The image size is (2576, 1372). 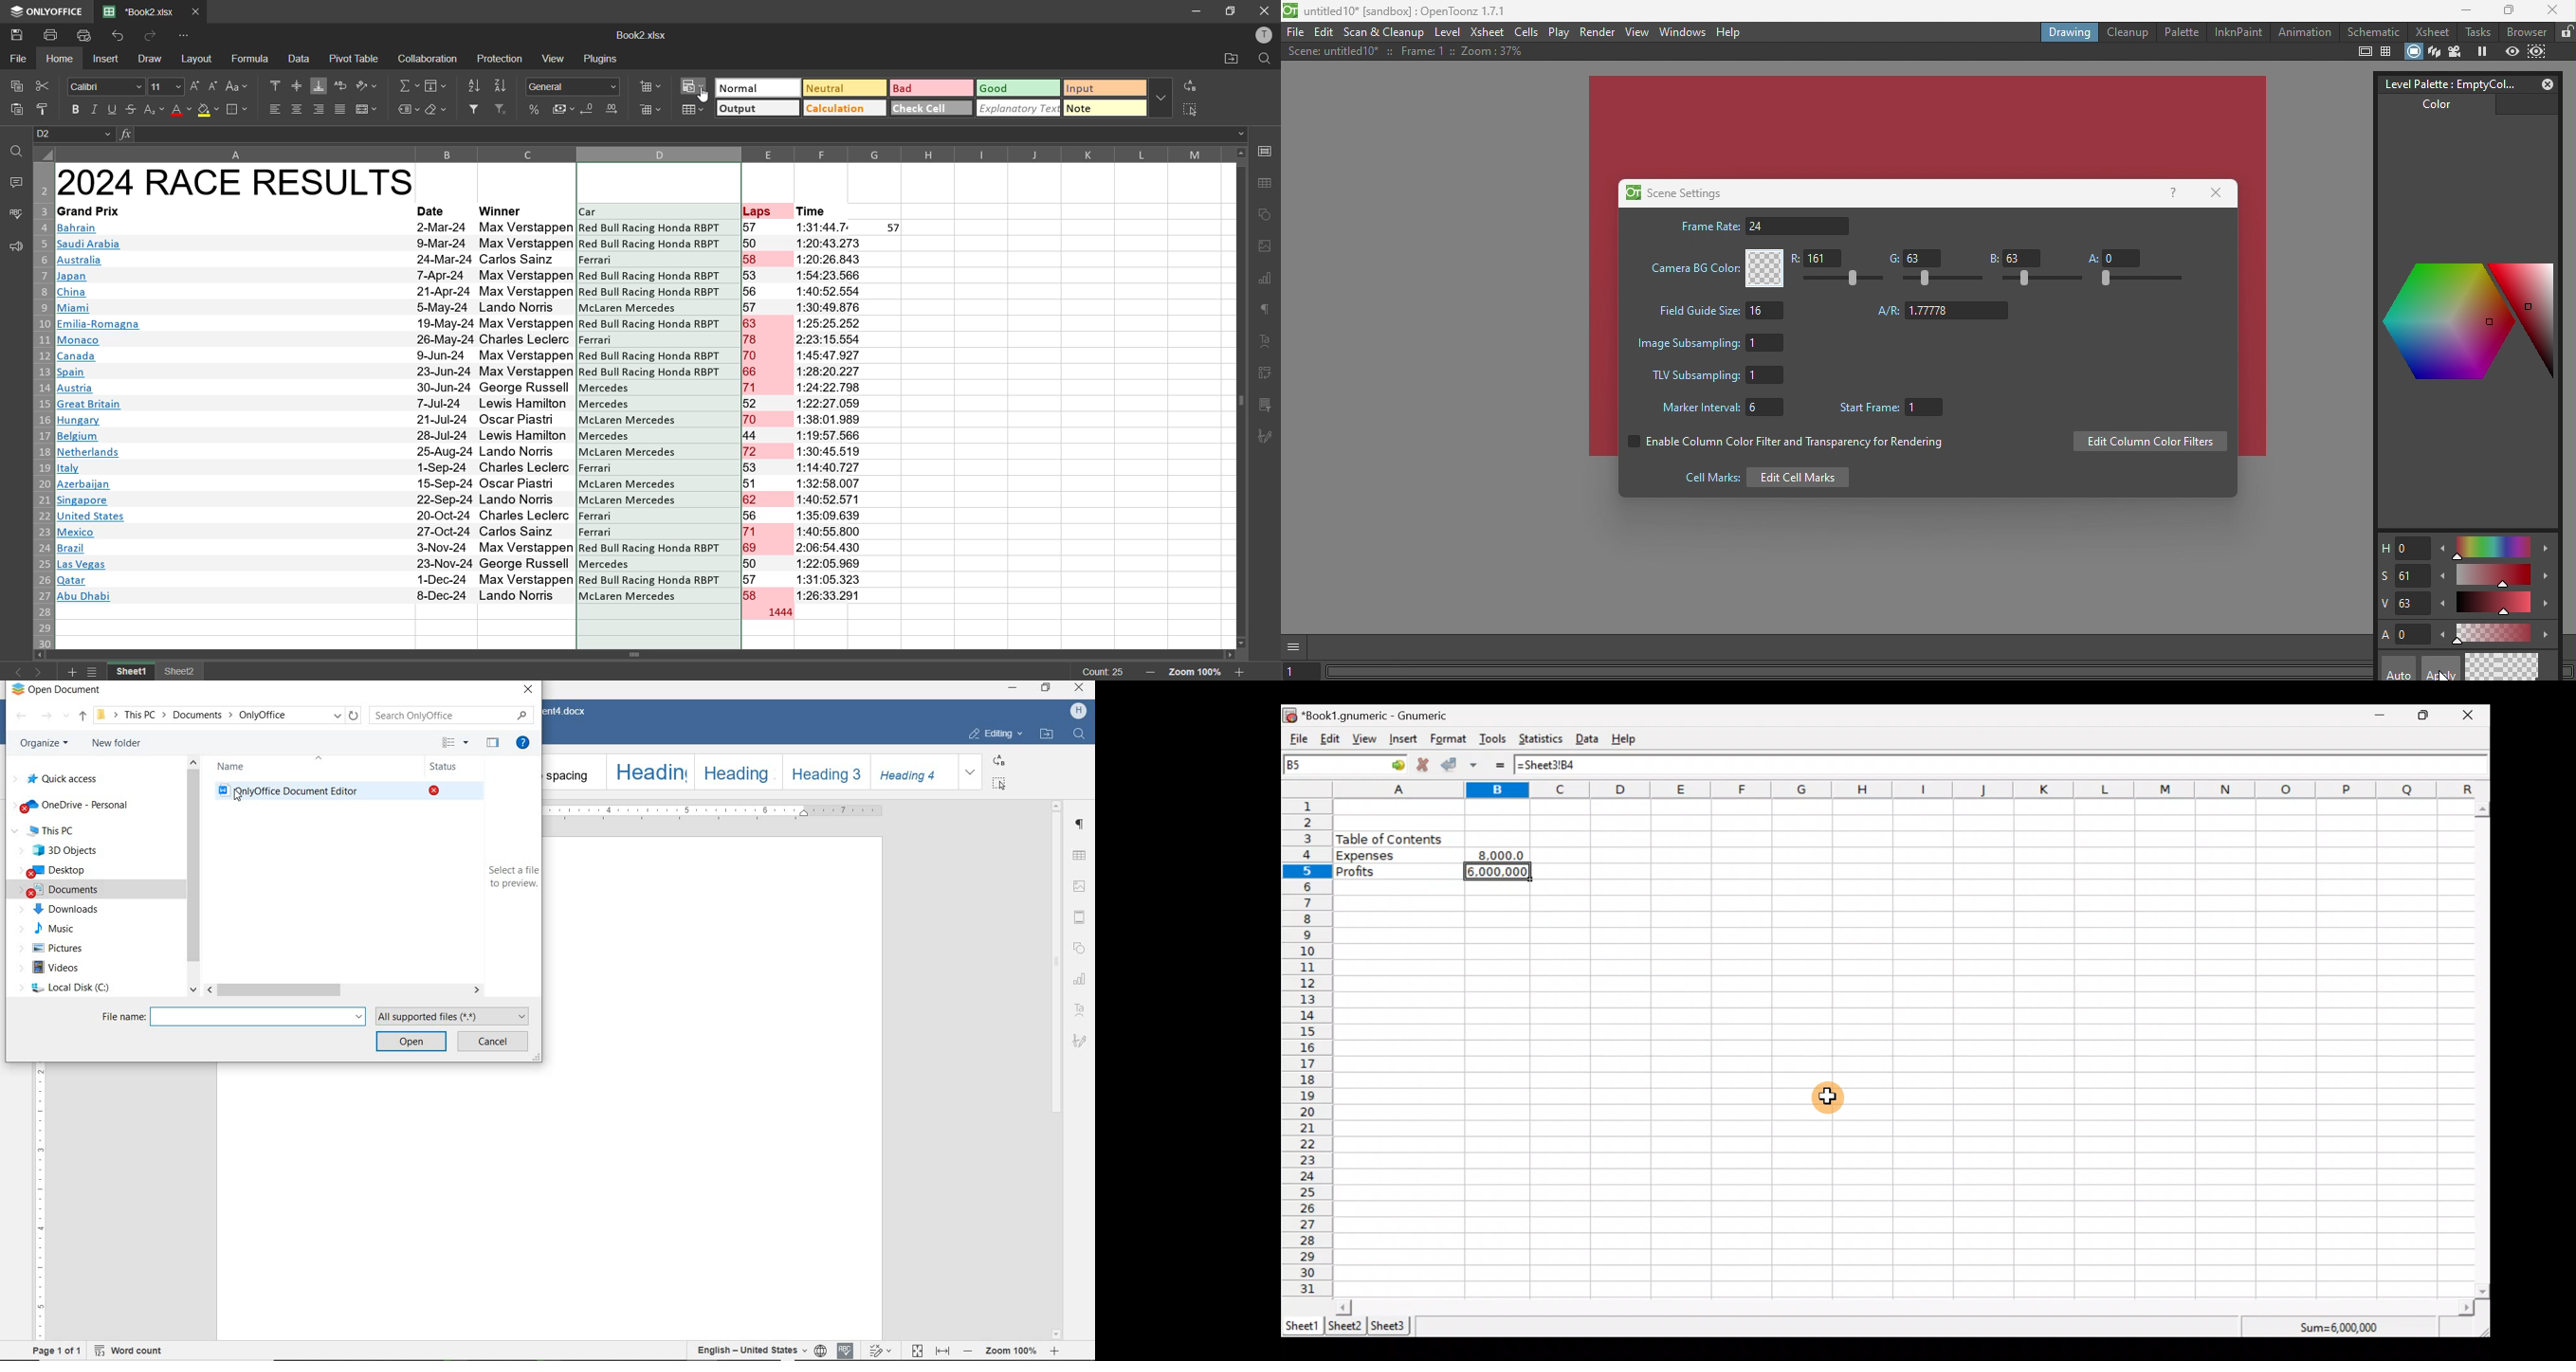 I want to click on save, so click(x=16, y=33).